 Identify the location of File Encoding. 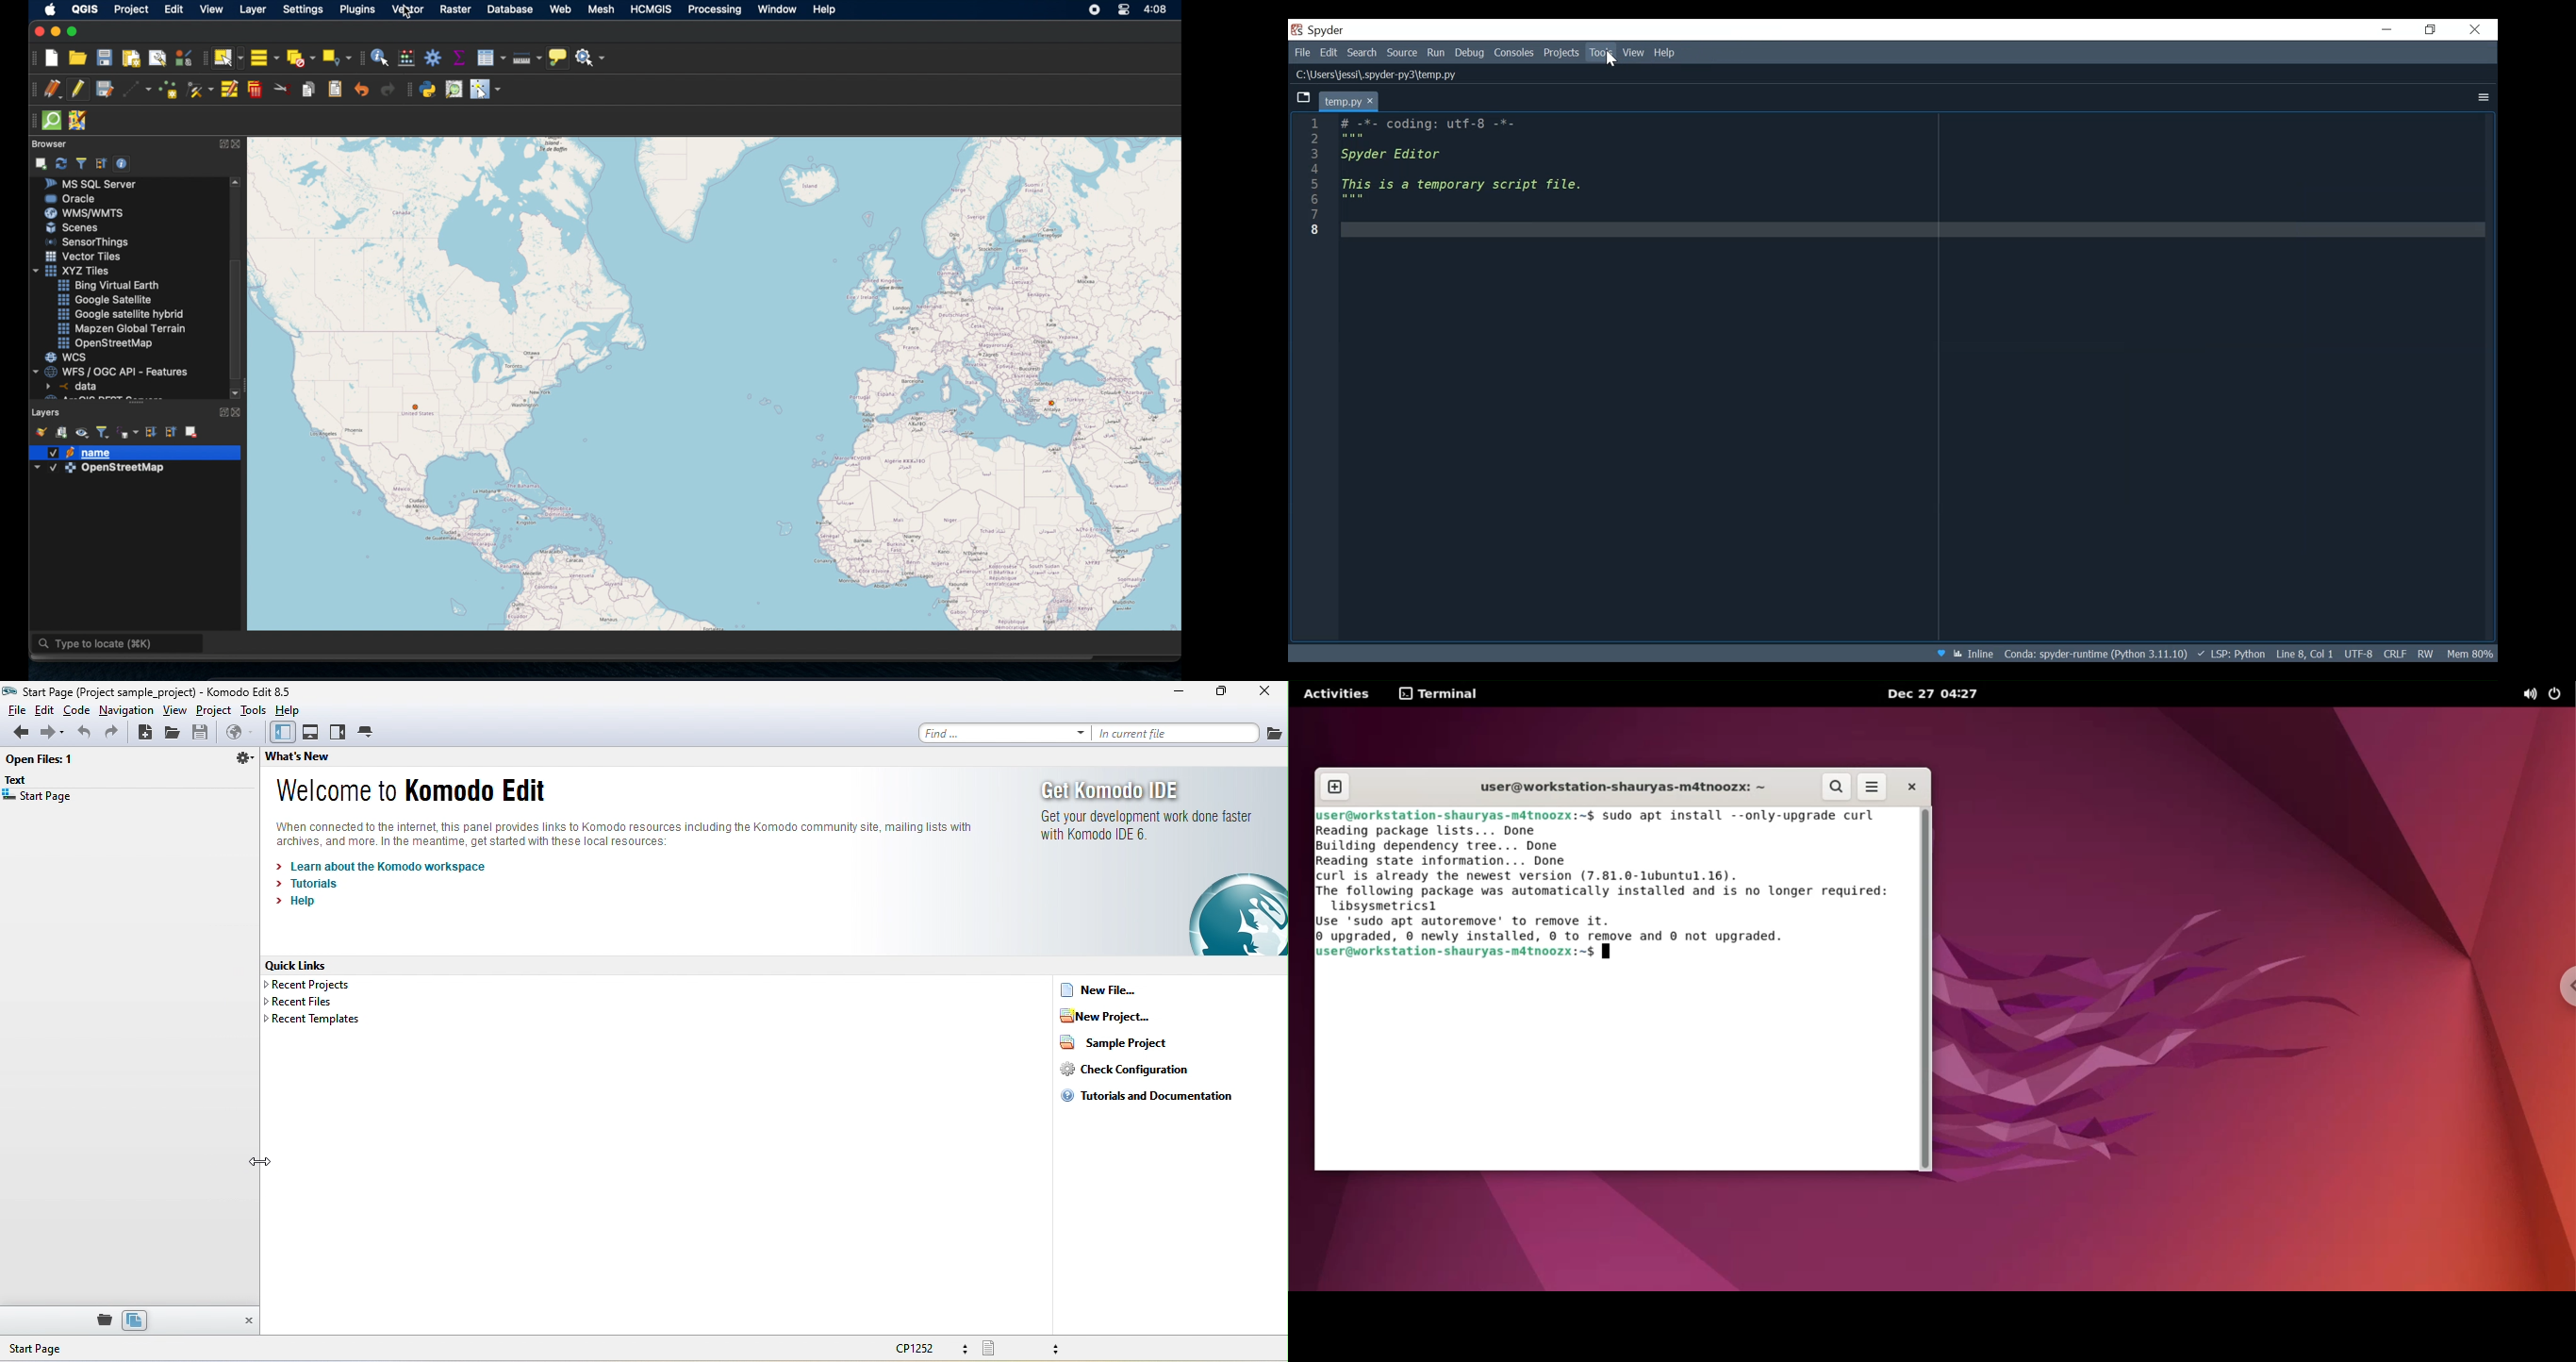
(2358, 654).